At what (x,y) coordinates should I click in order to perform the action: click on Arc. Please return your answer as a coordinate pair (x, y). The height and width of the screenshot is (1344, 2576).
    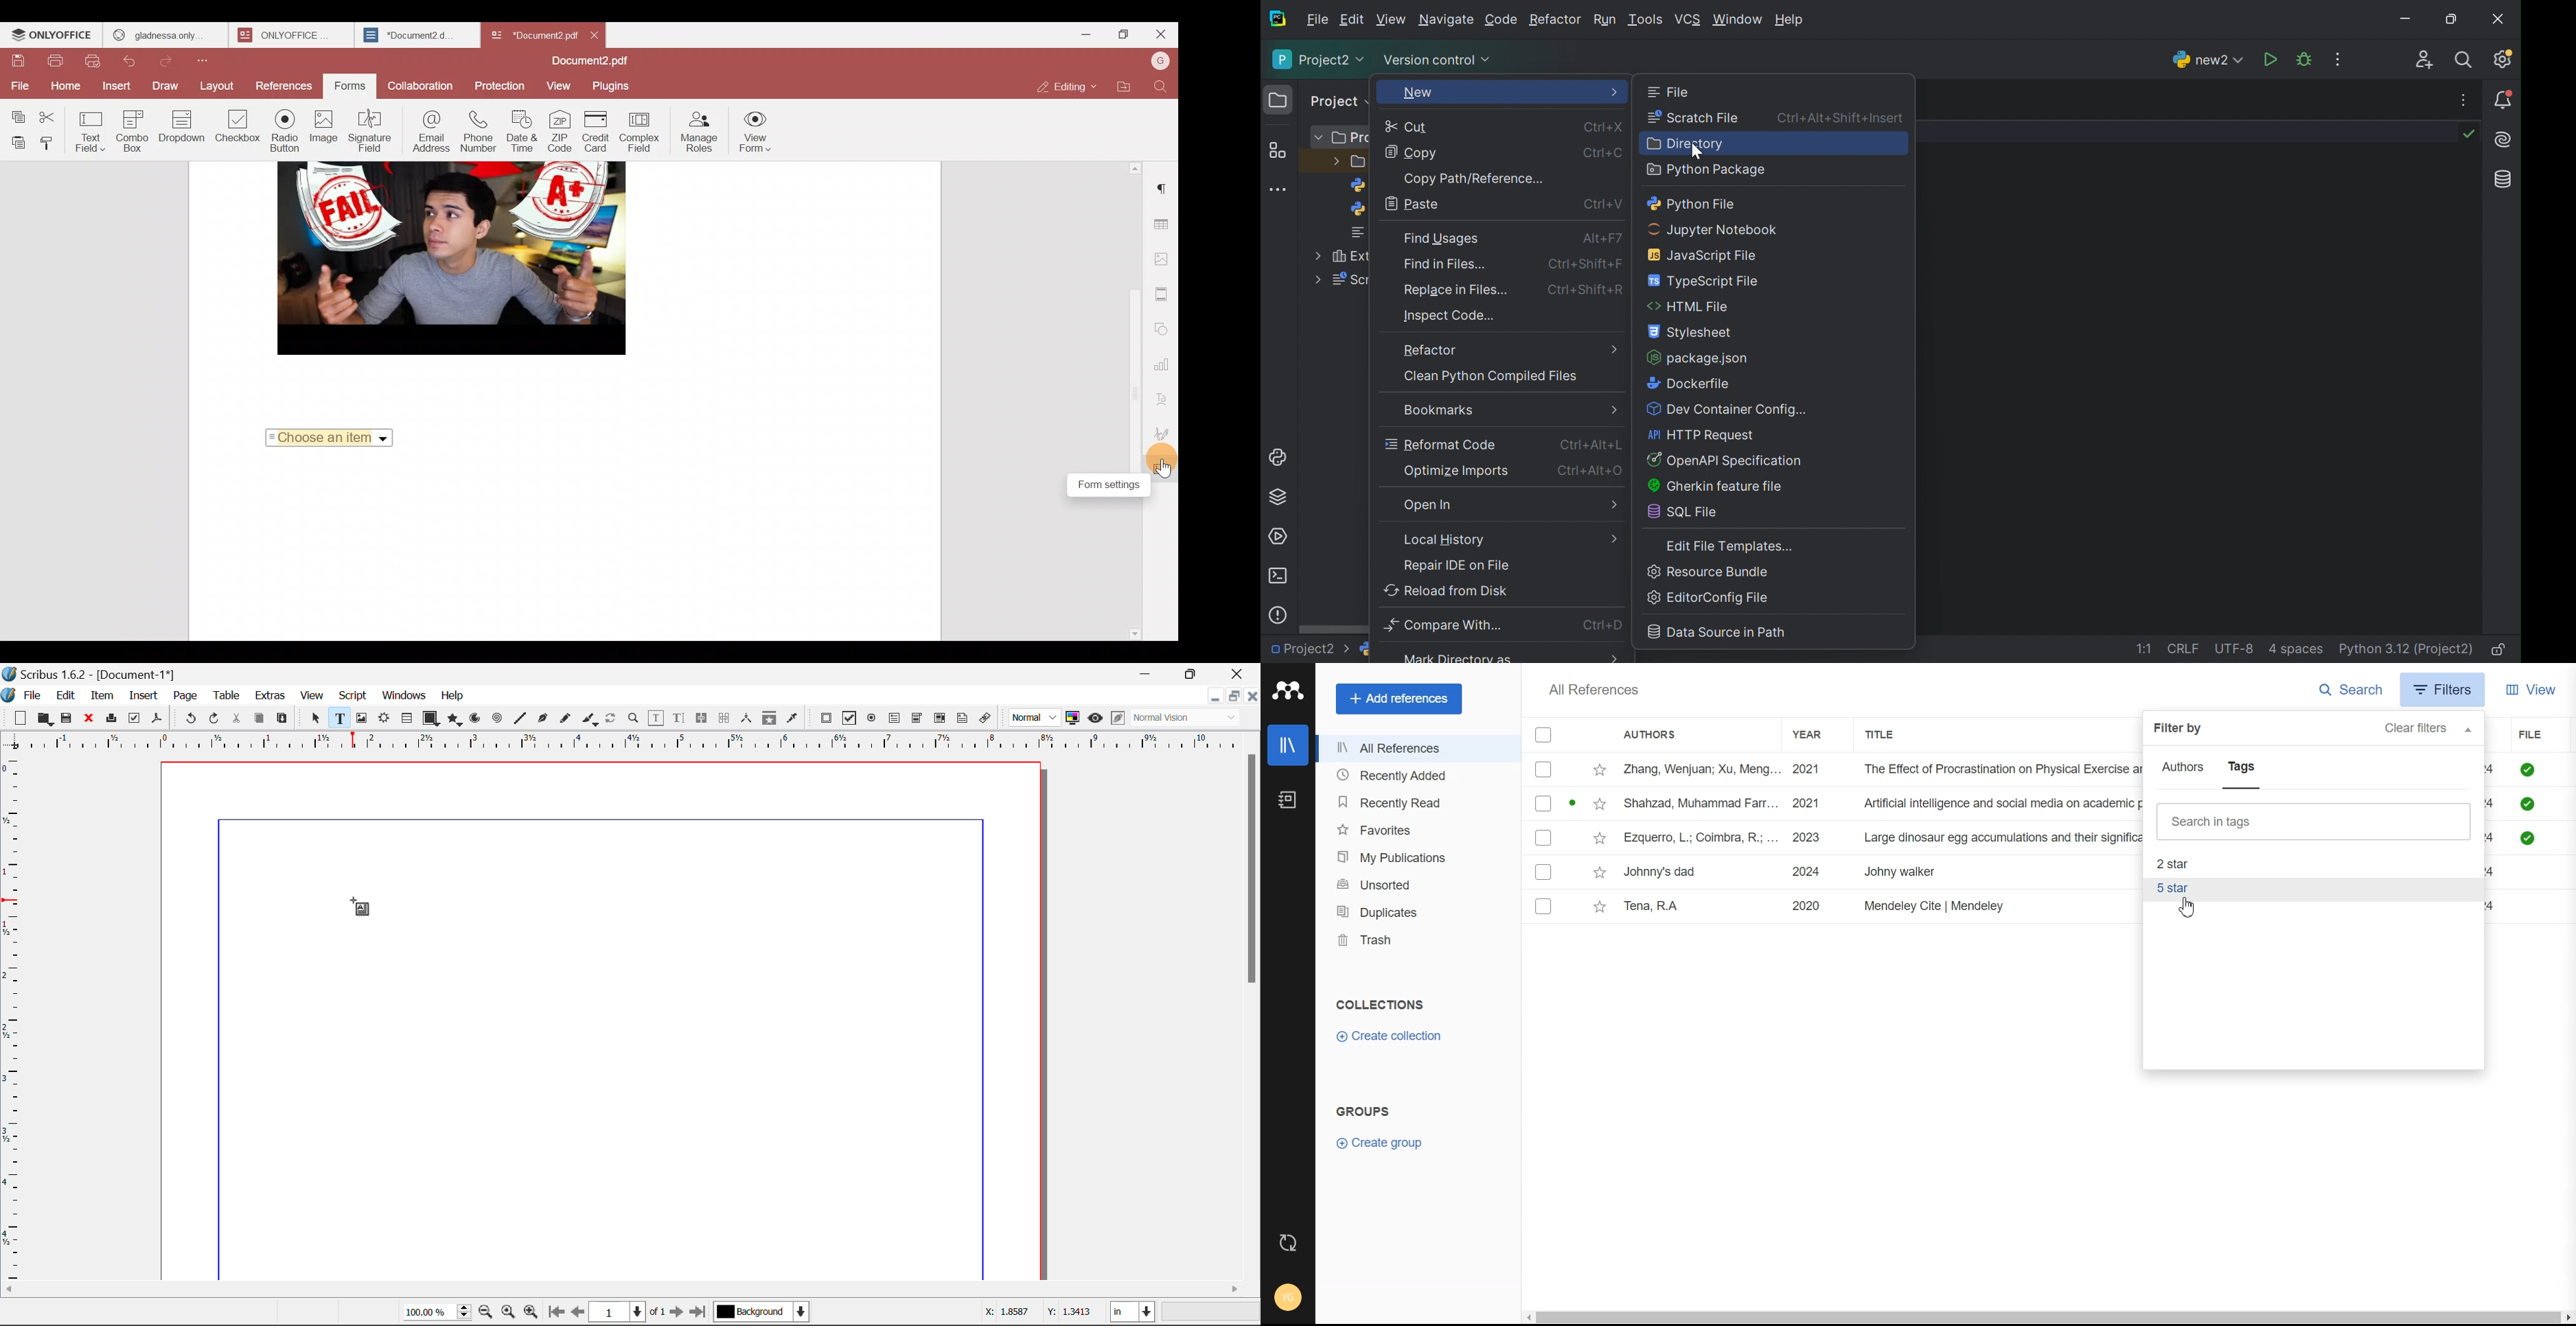
    Looking at the image, I should click on (476, 719).